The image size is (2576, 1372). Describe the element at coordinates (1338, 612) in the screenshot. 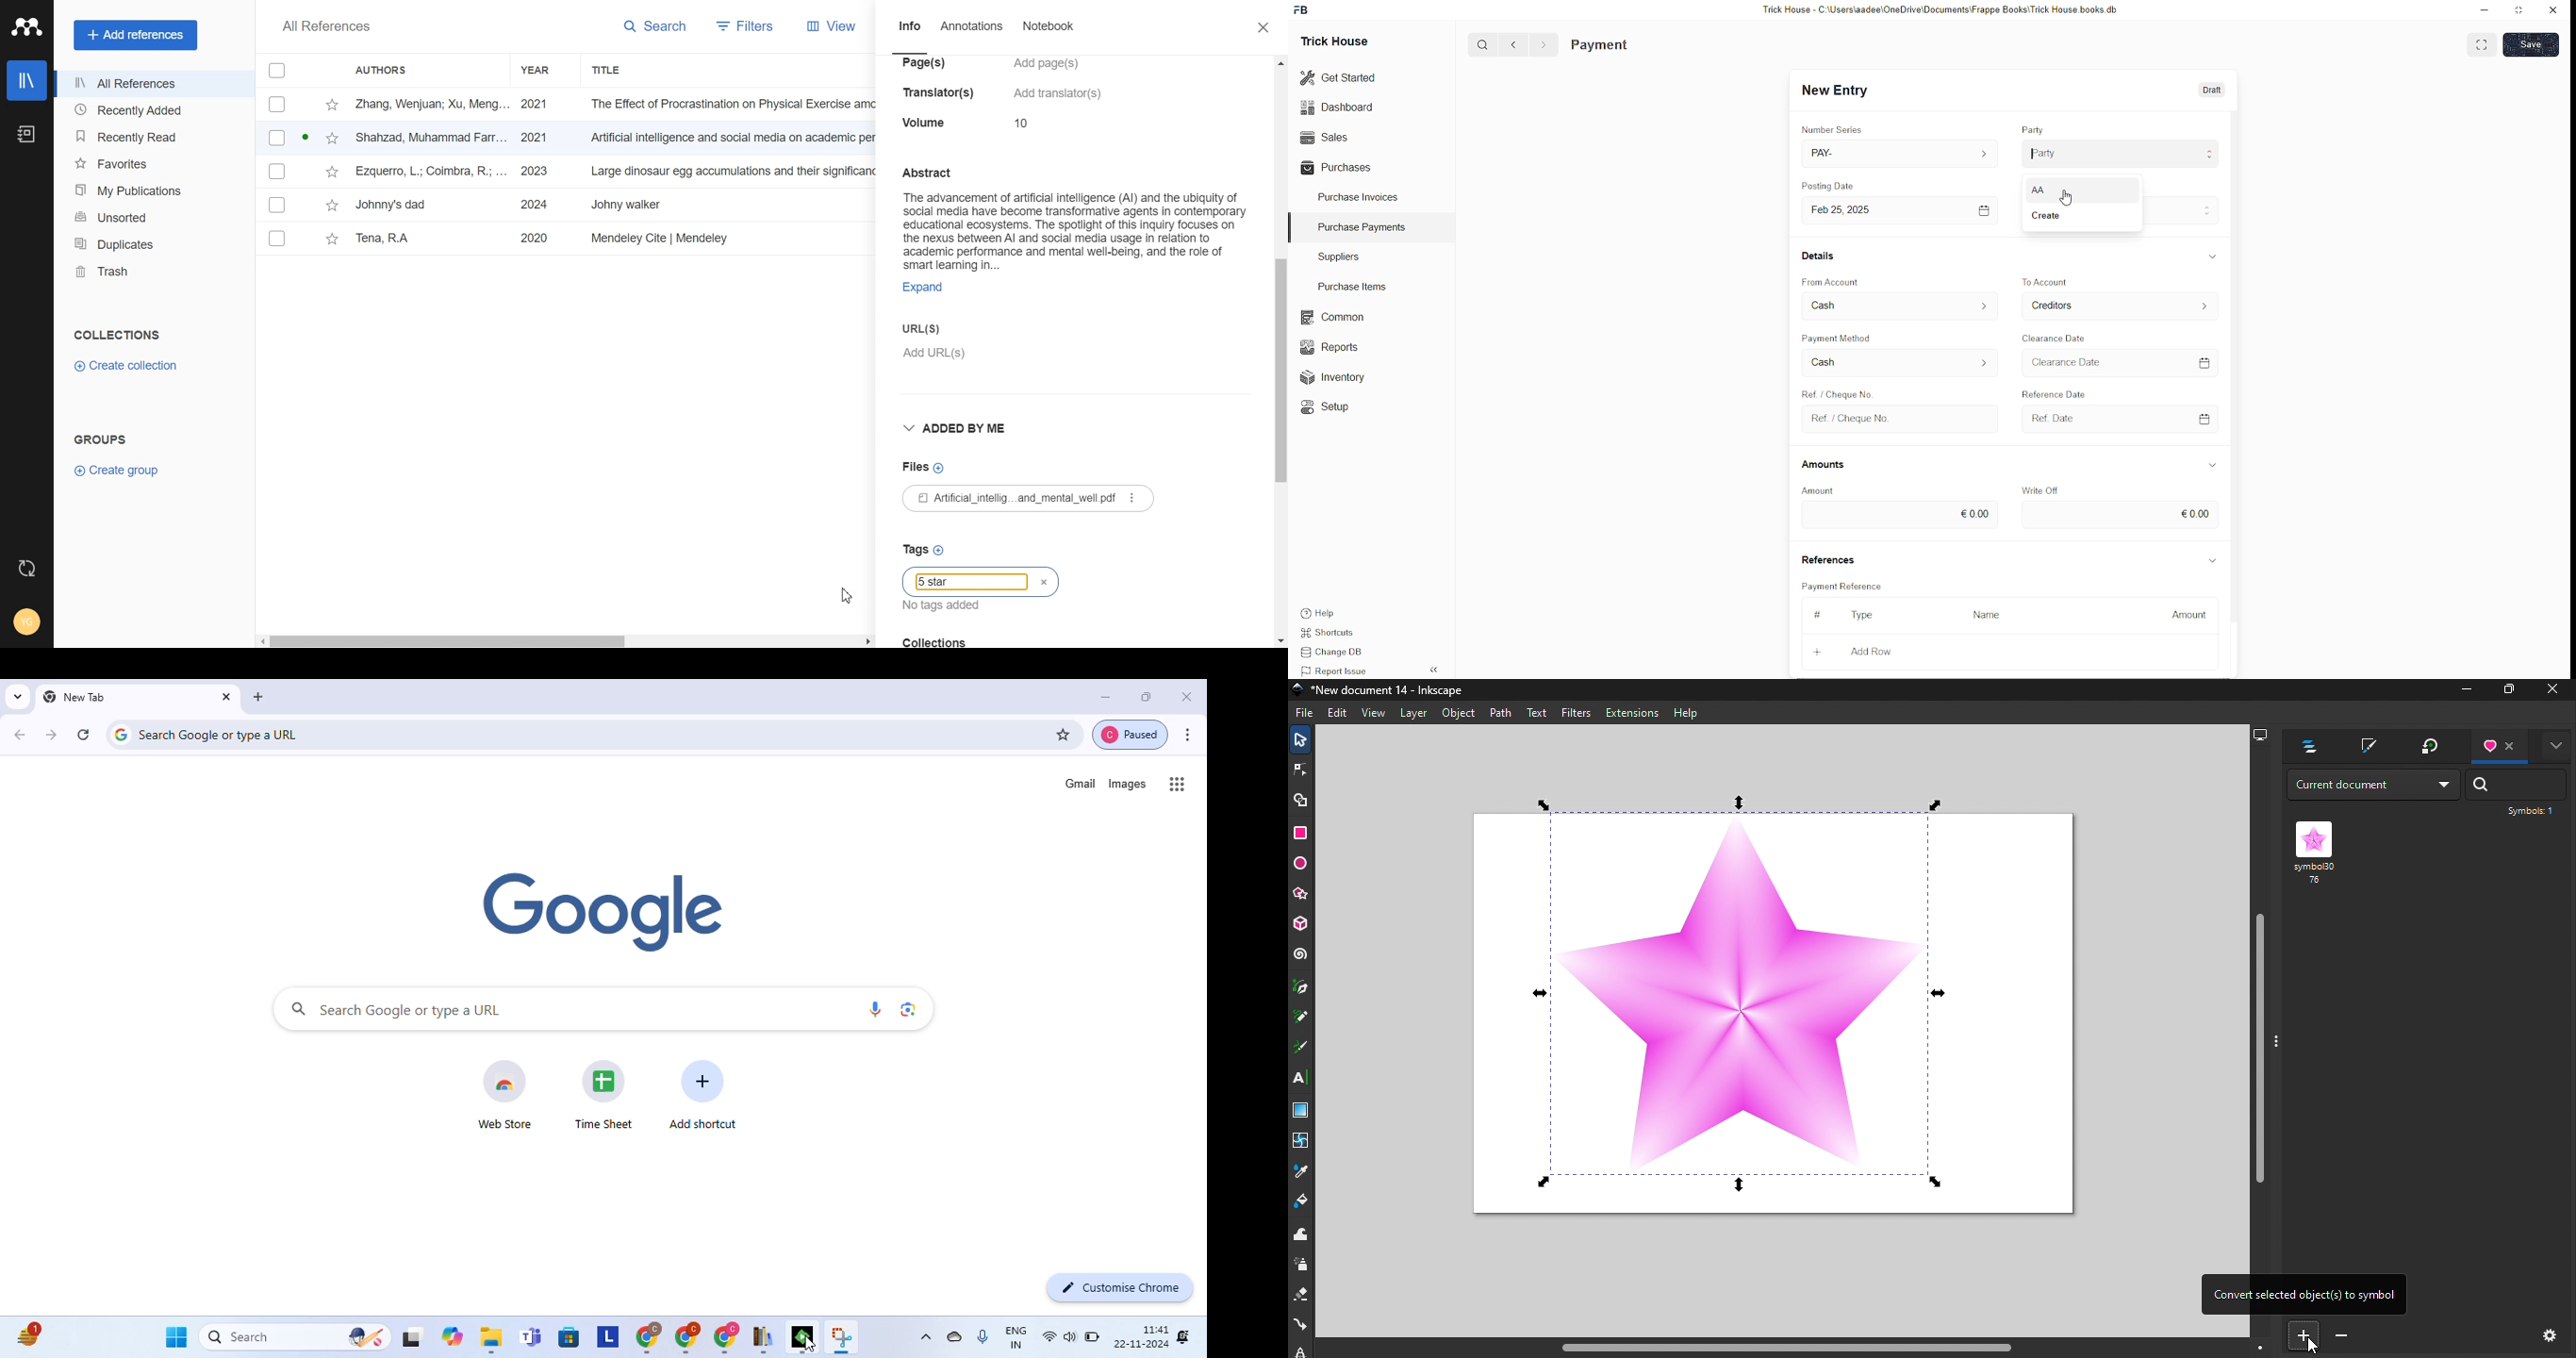

I see ` Help` at that location.